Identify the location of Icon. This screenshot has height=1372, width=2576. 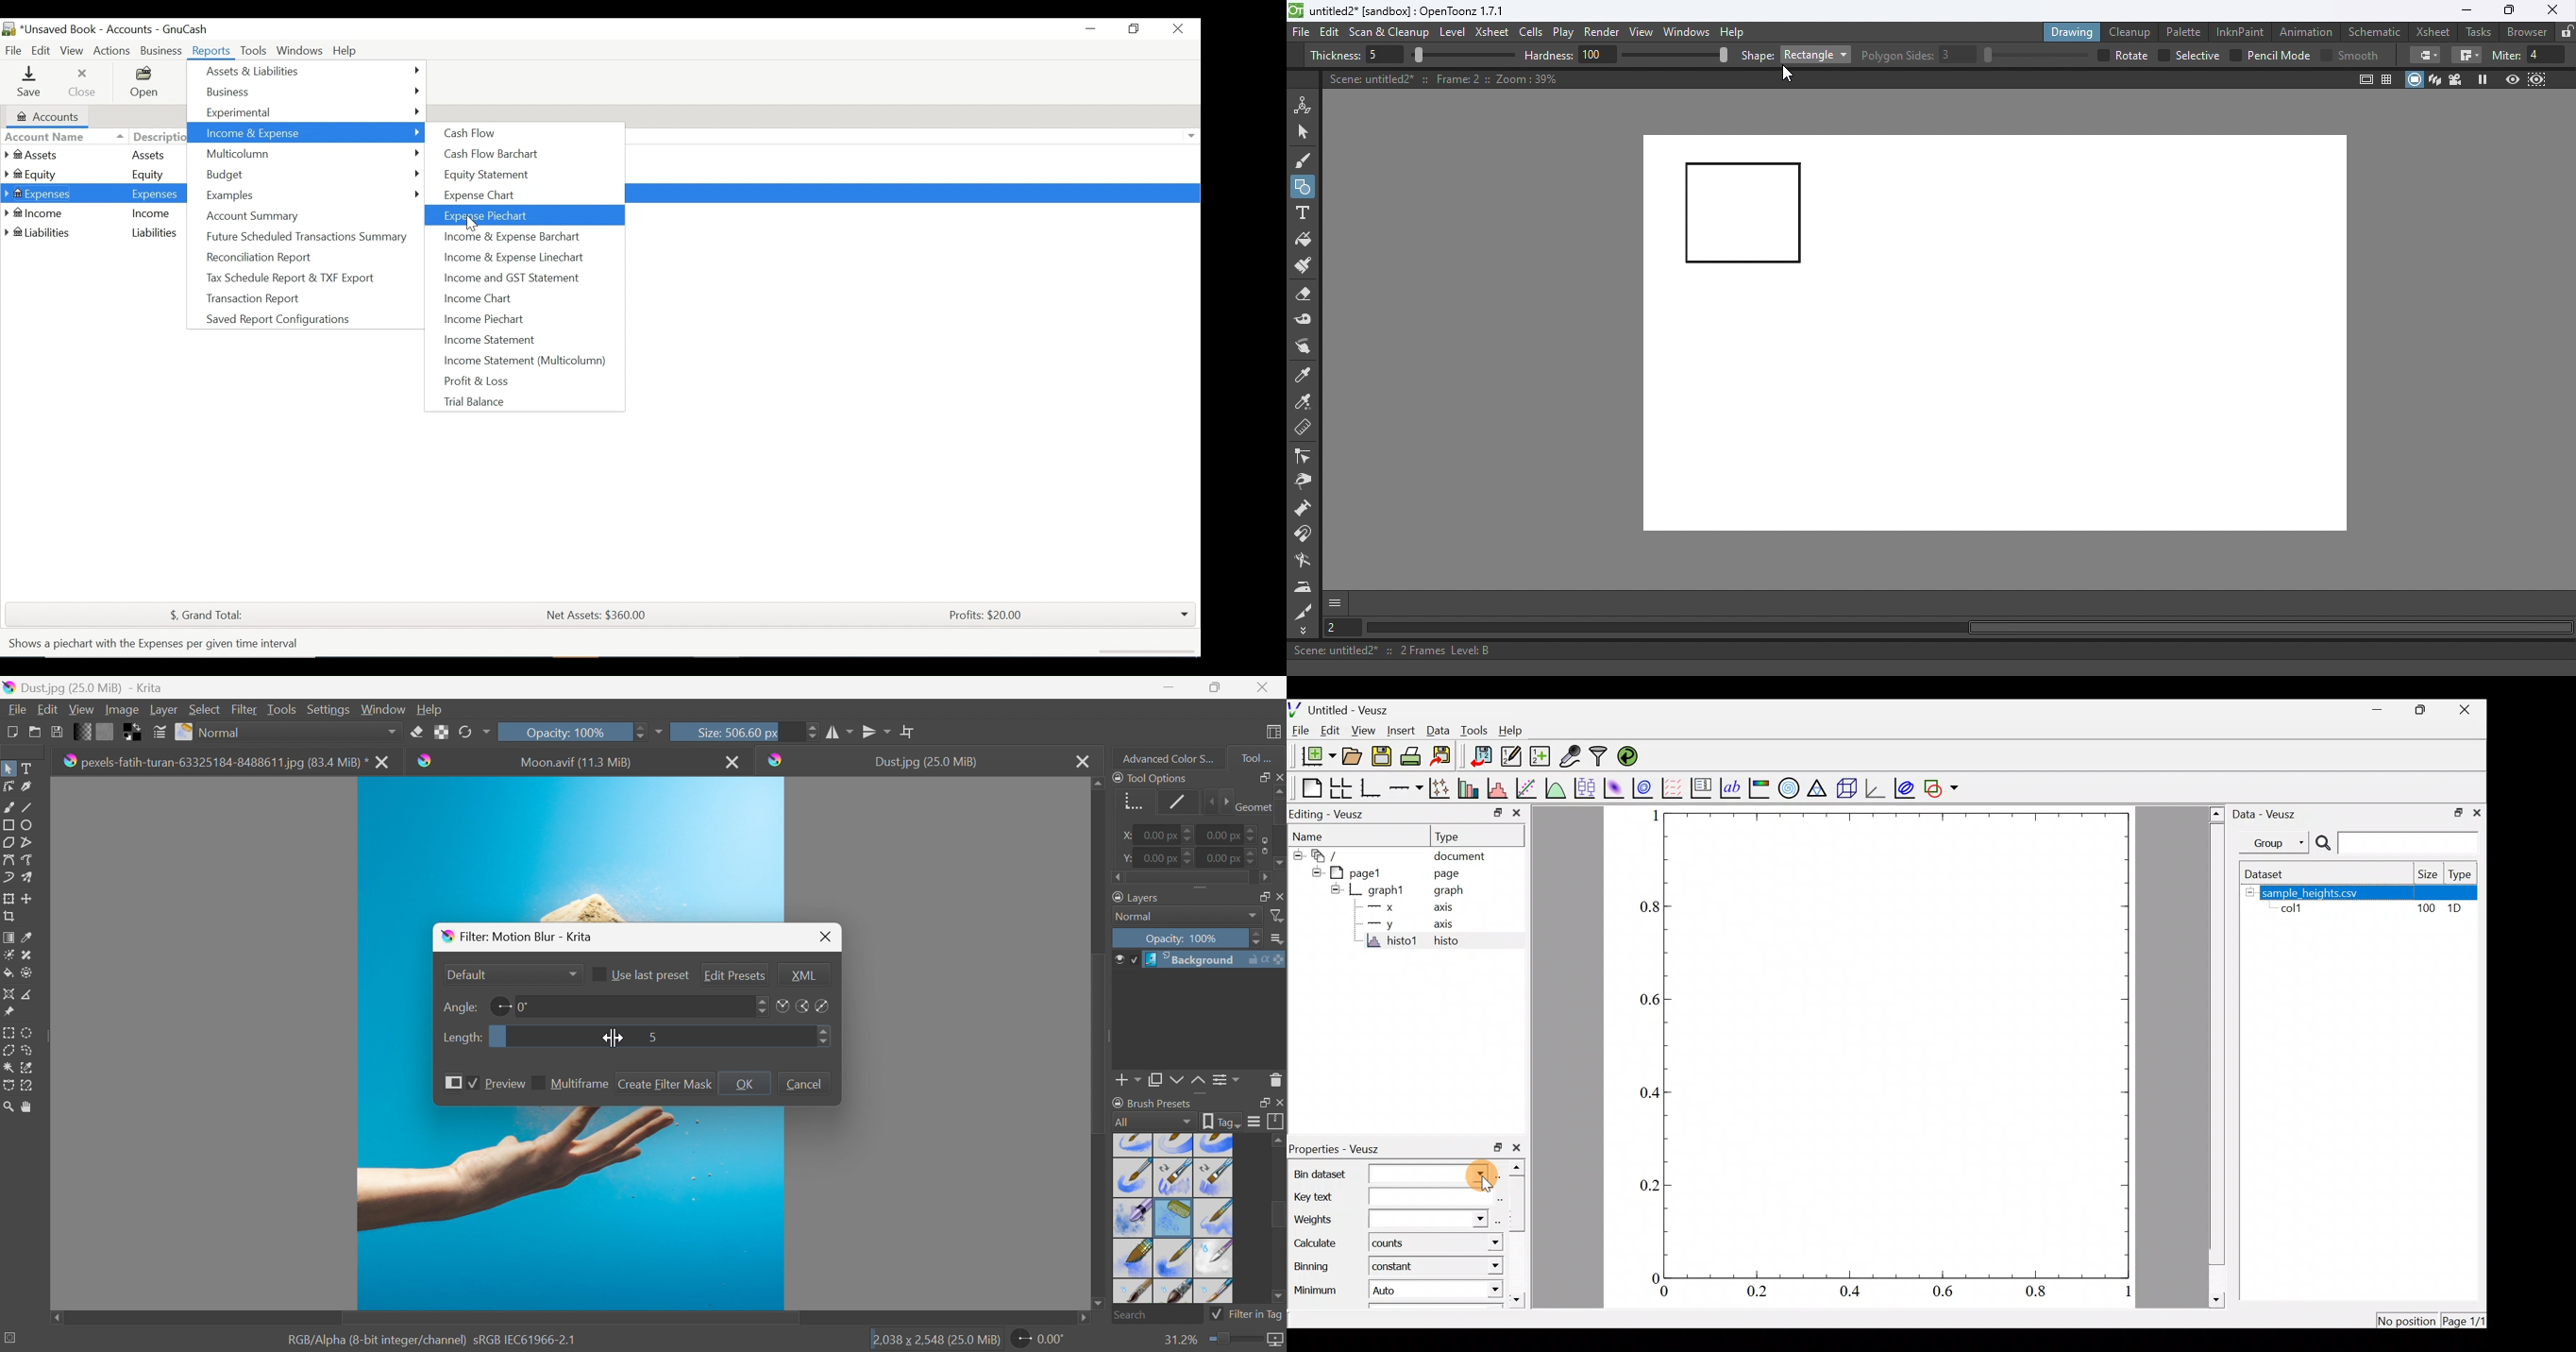
(1263, 845).